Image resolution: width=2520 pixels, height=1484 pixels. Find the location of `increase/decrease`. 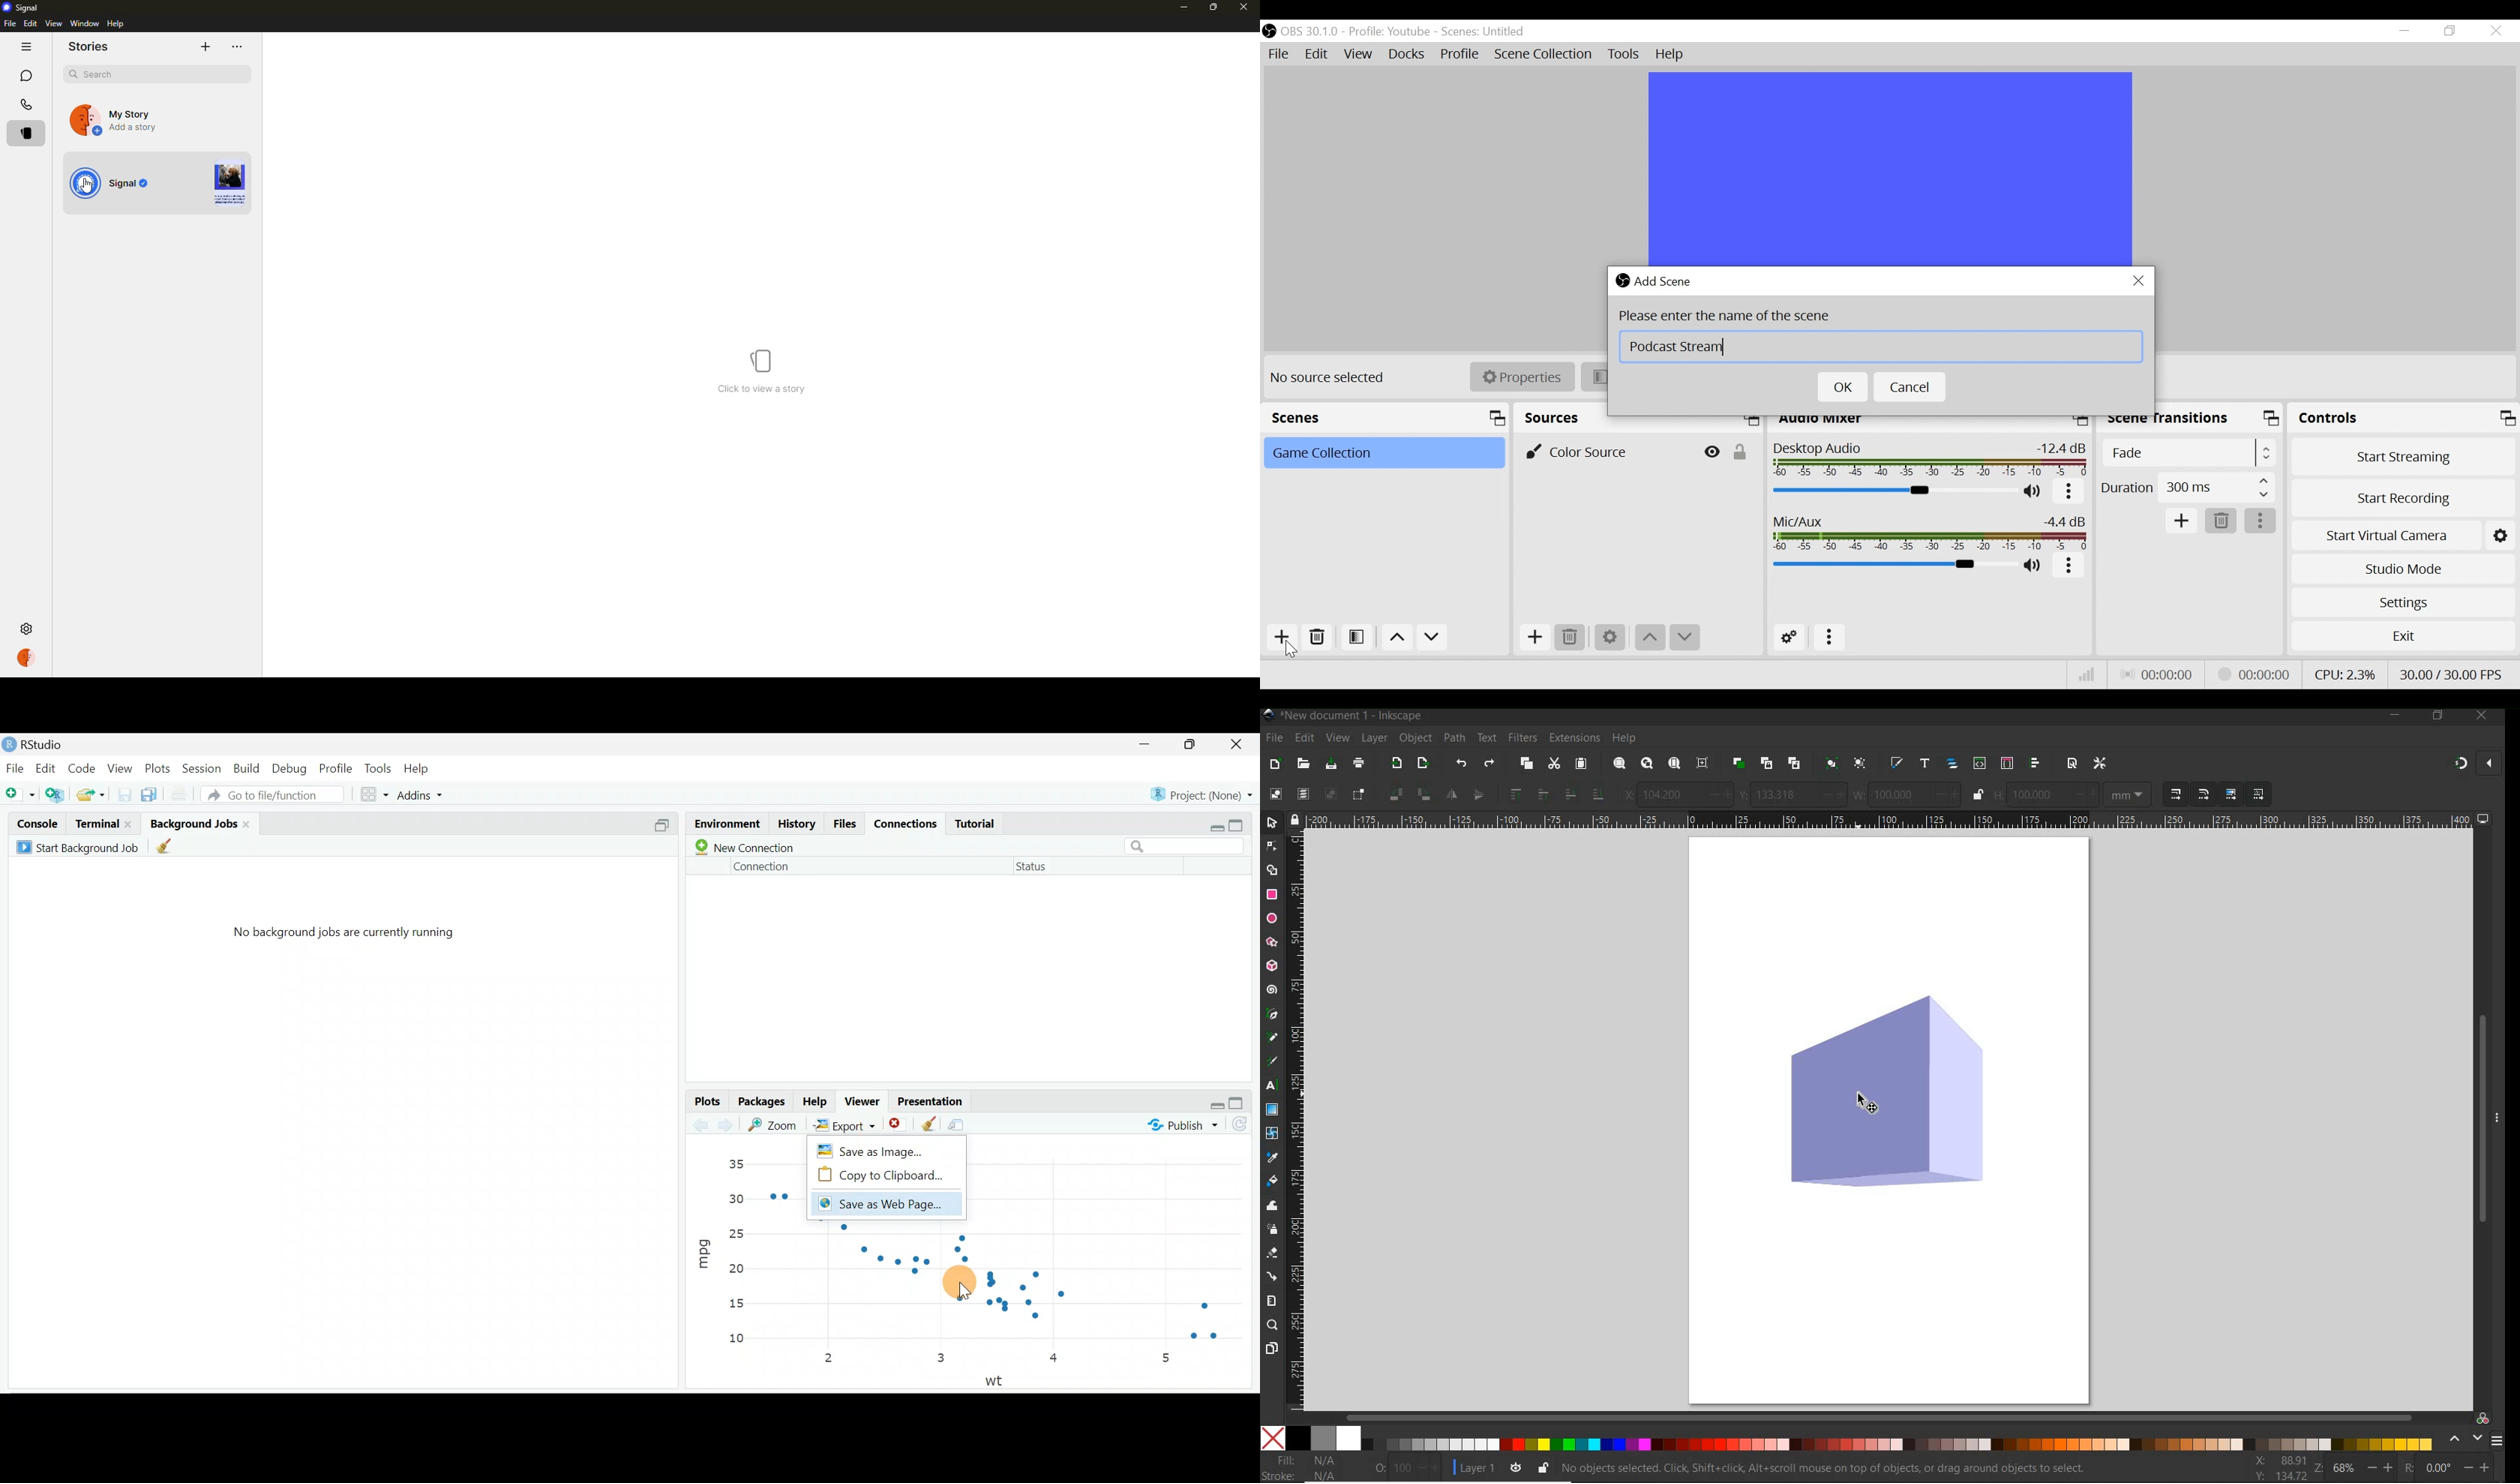

increase/decrease is located at coordinates (1947, 795).